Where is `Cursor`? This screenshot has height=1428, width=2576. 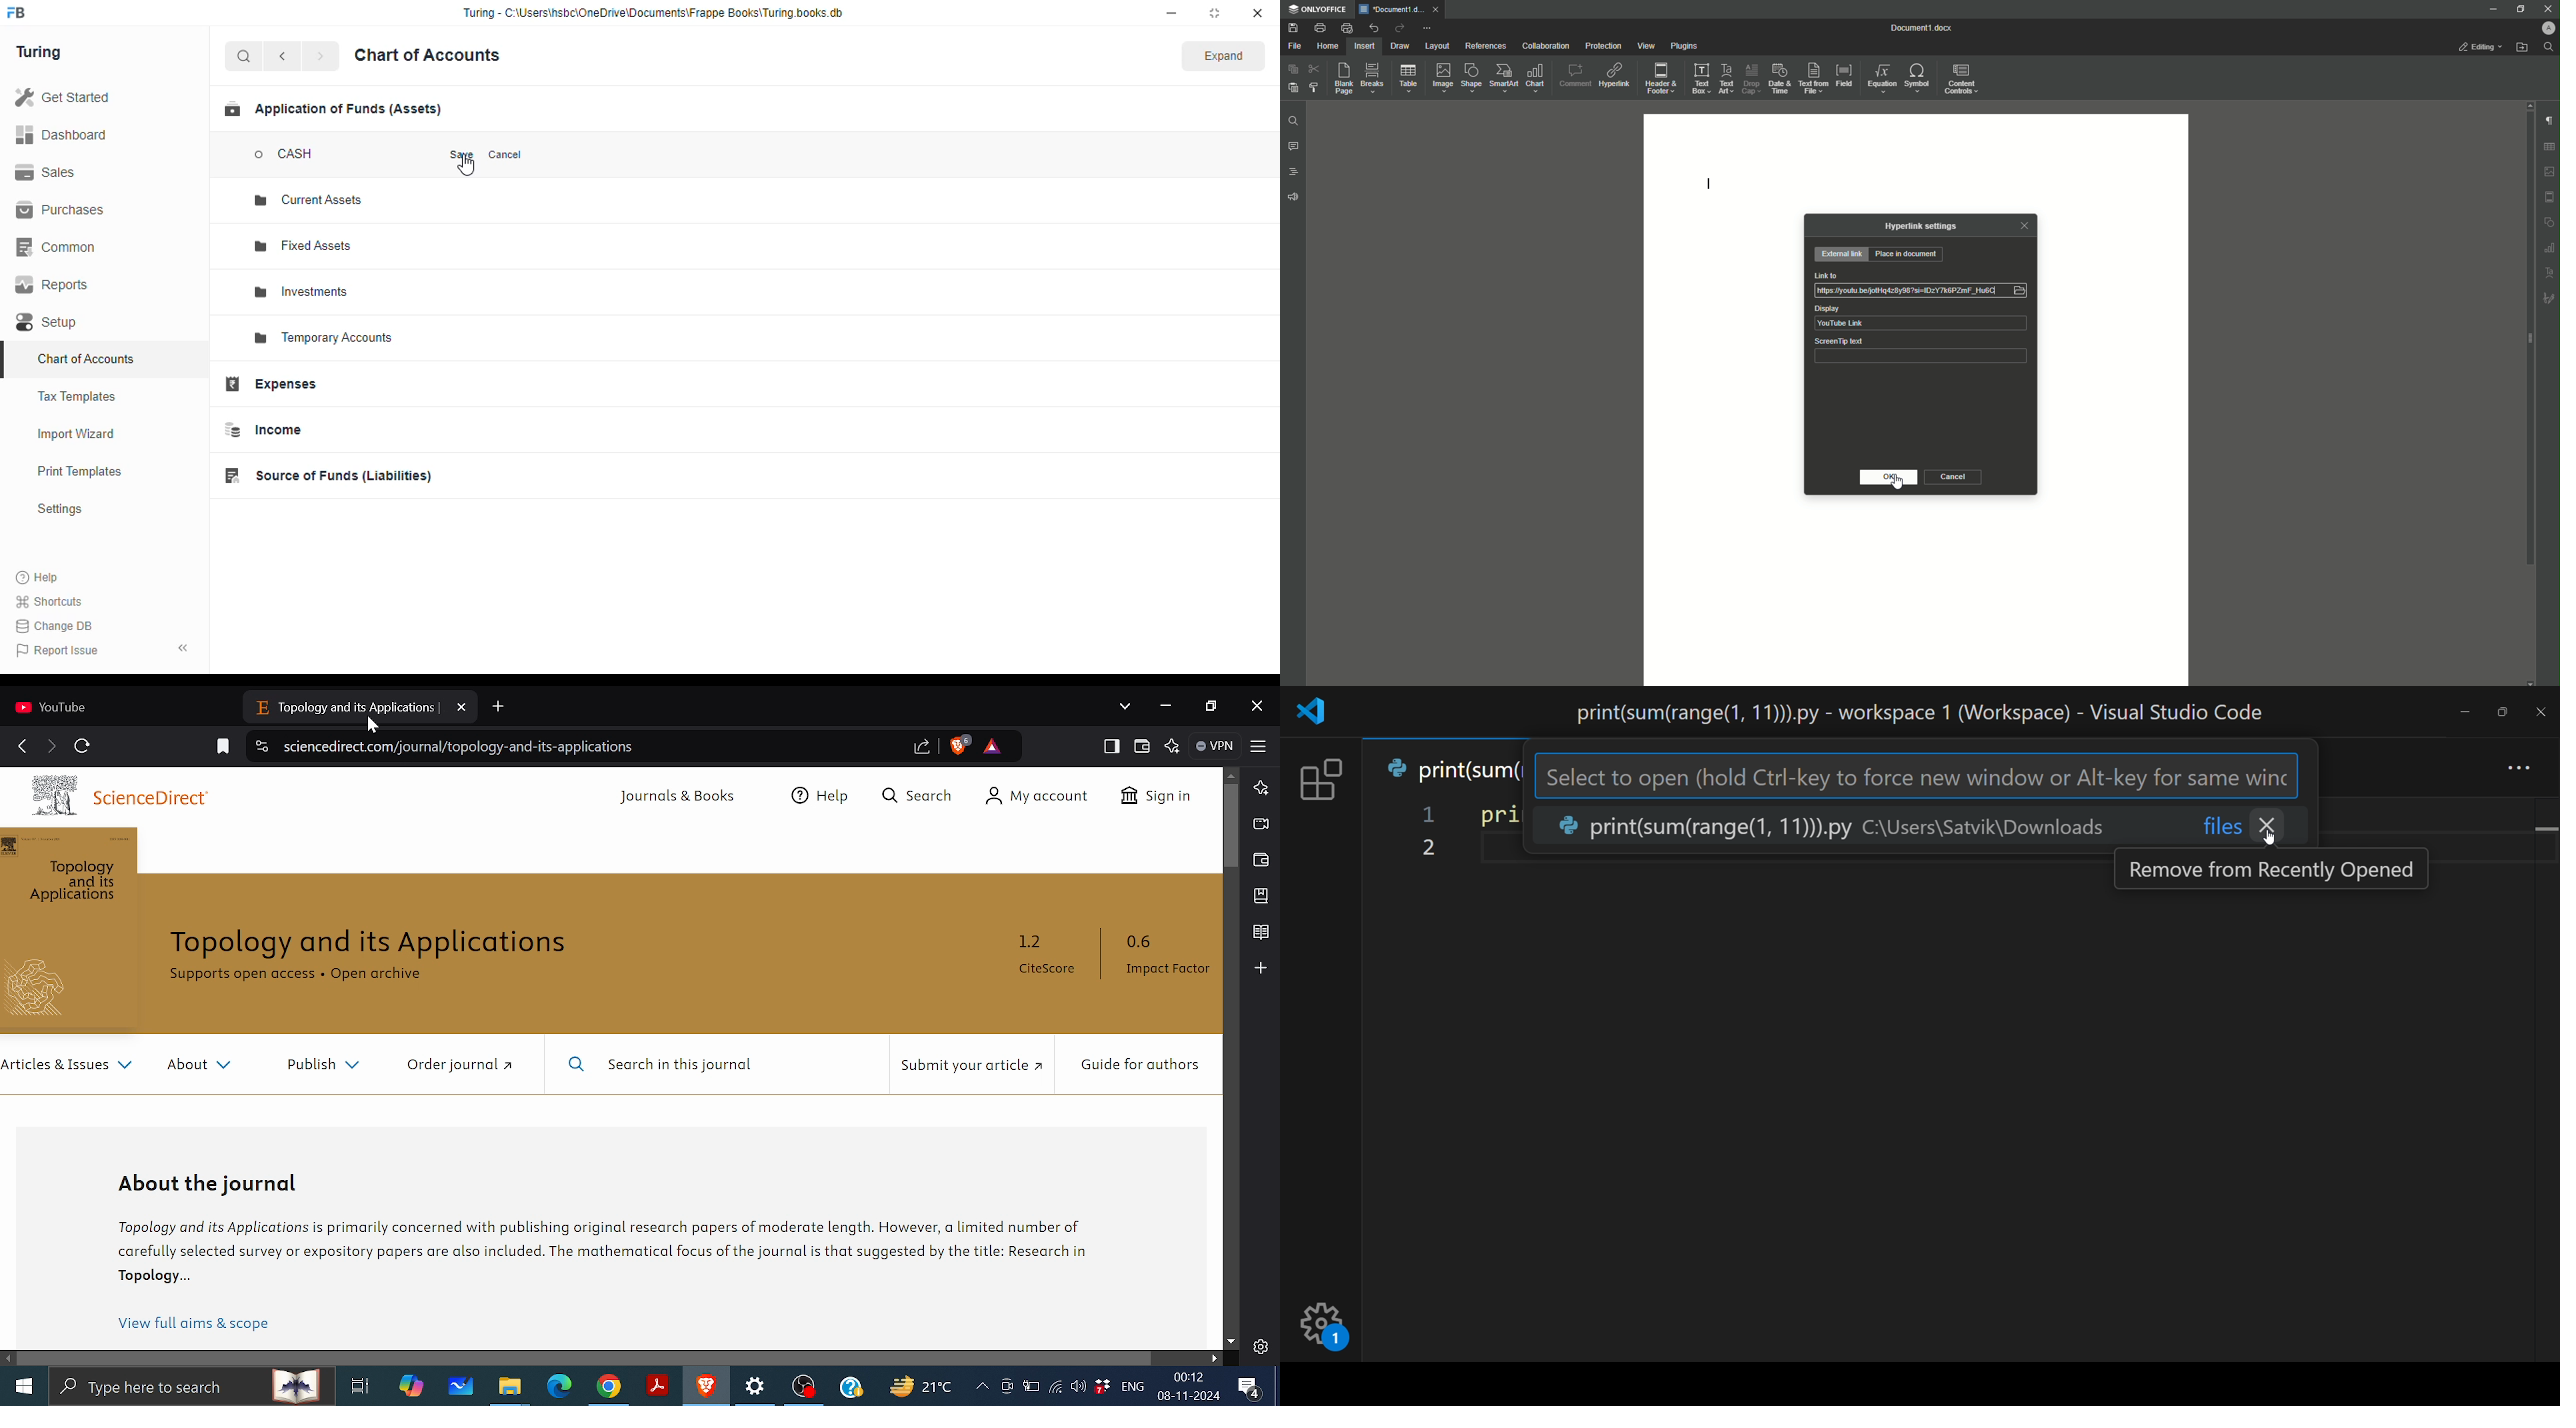
Cursor is located at coordinates (1900, 486).